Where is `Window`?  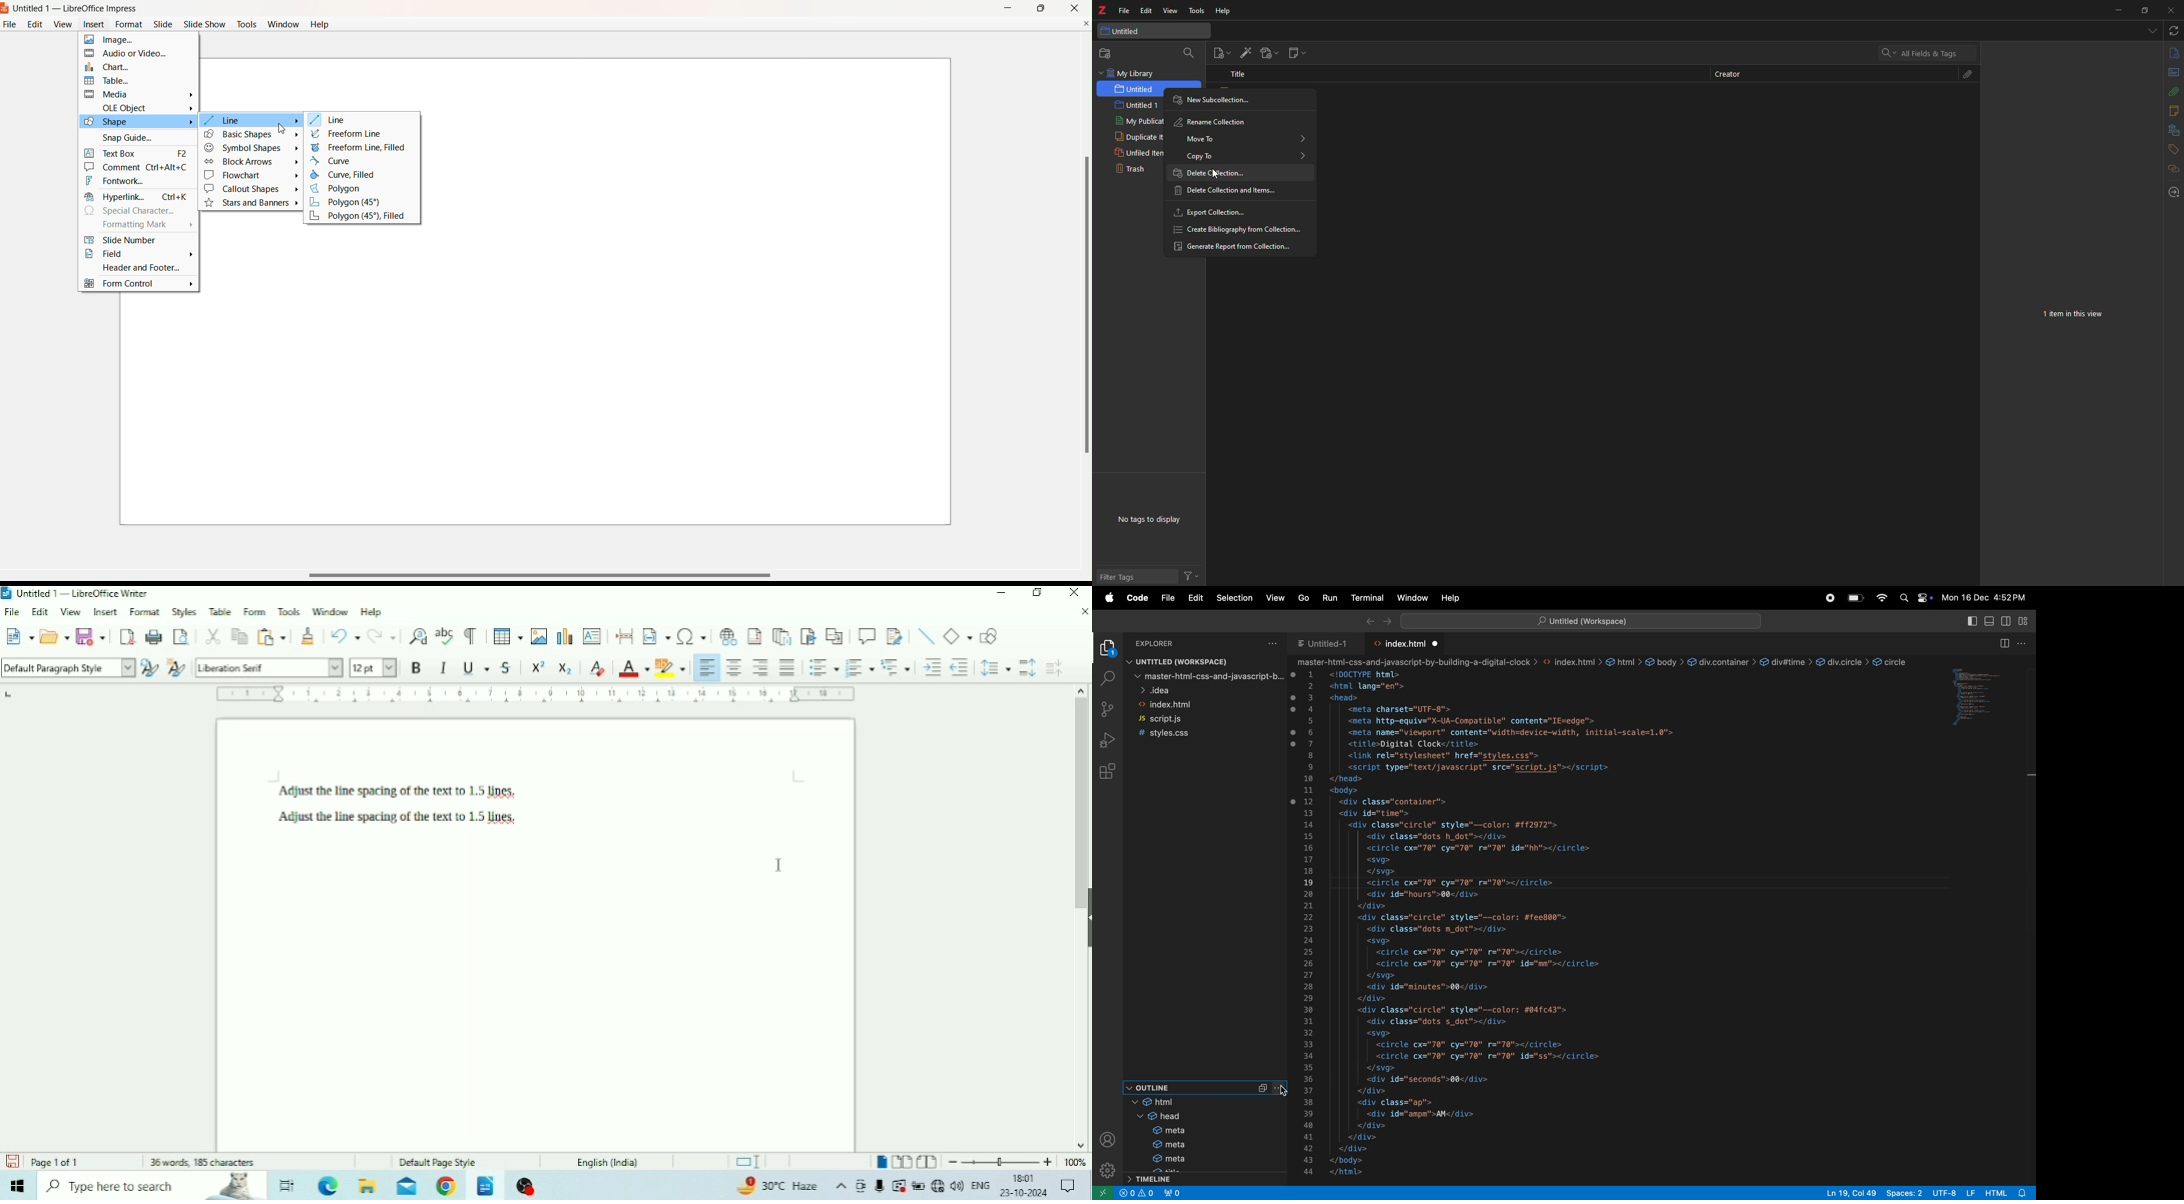 Window is located at coordinates (283, 26).